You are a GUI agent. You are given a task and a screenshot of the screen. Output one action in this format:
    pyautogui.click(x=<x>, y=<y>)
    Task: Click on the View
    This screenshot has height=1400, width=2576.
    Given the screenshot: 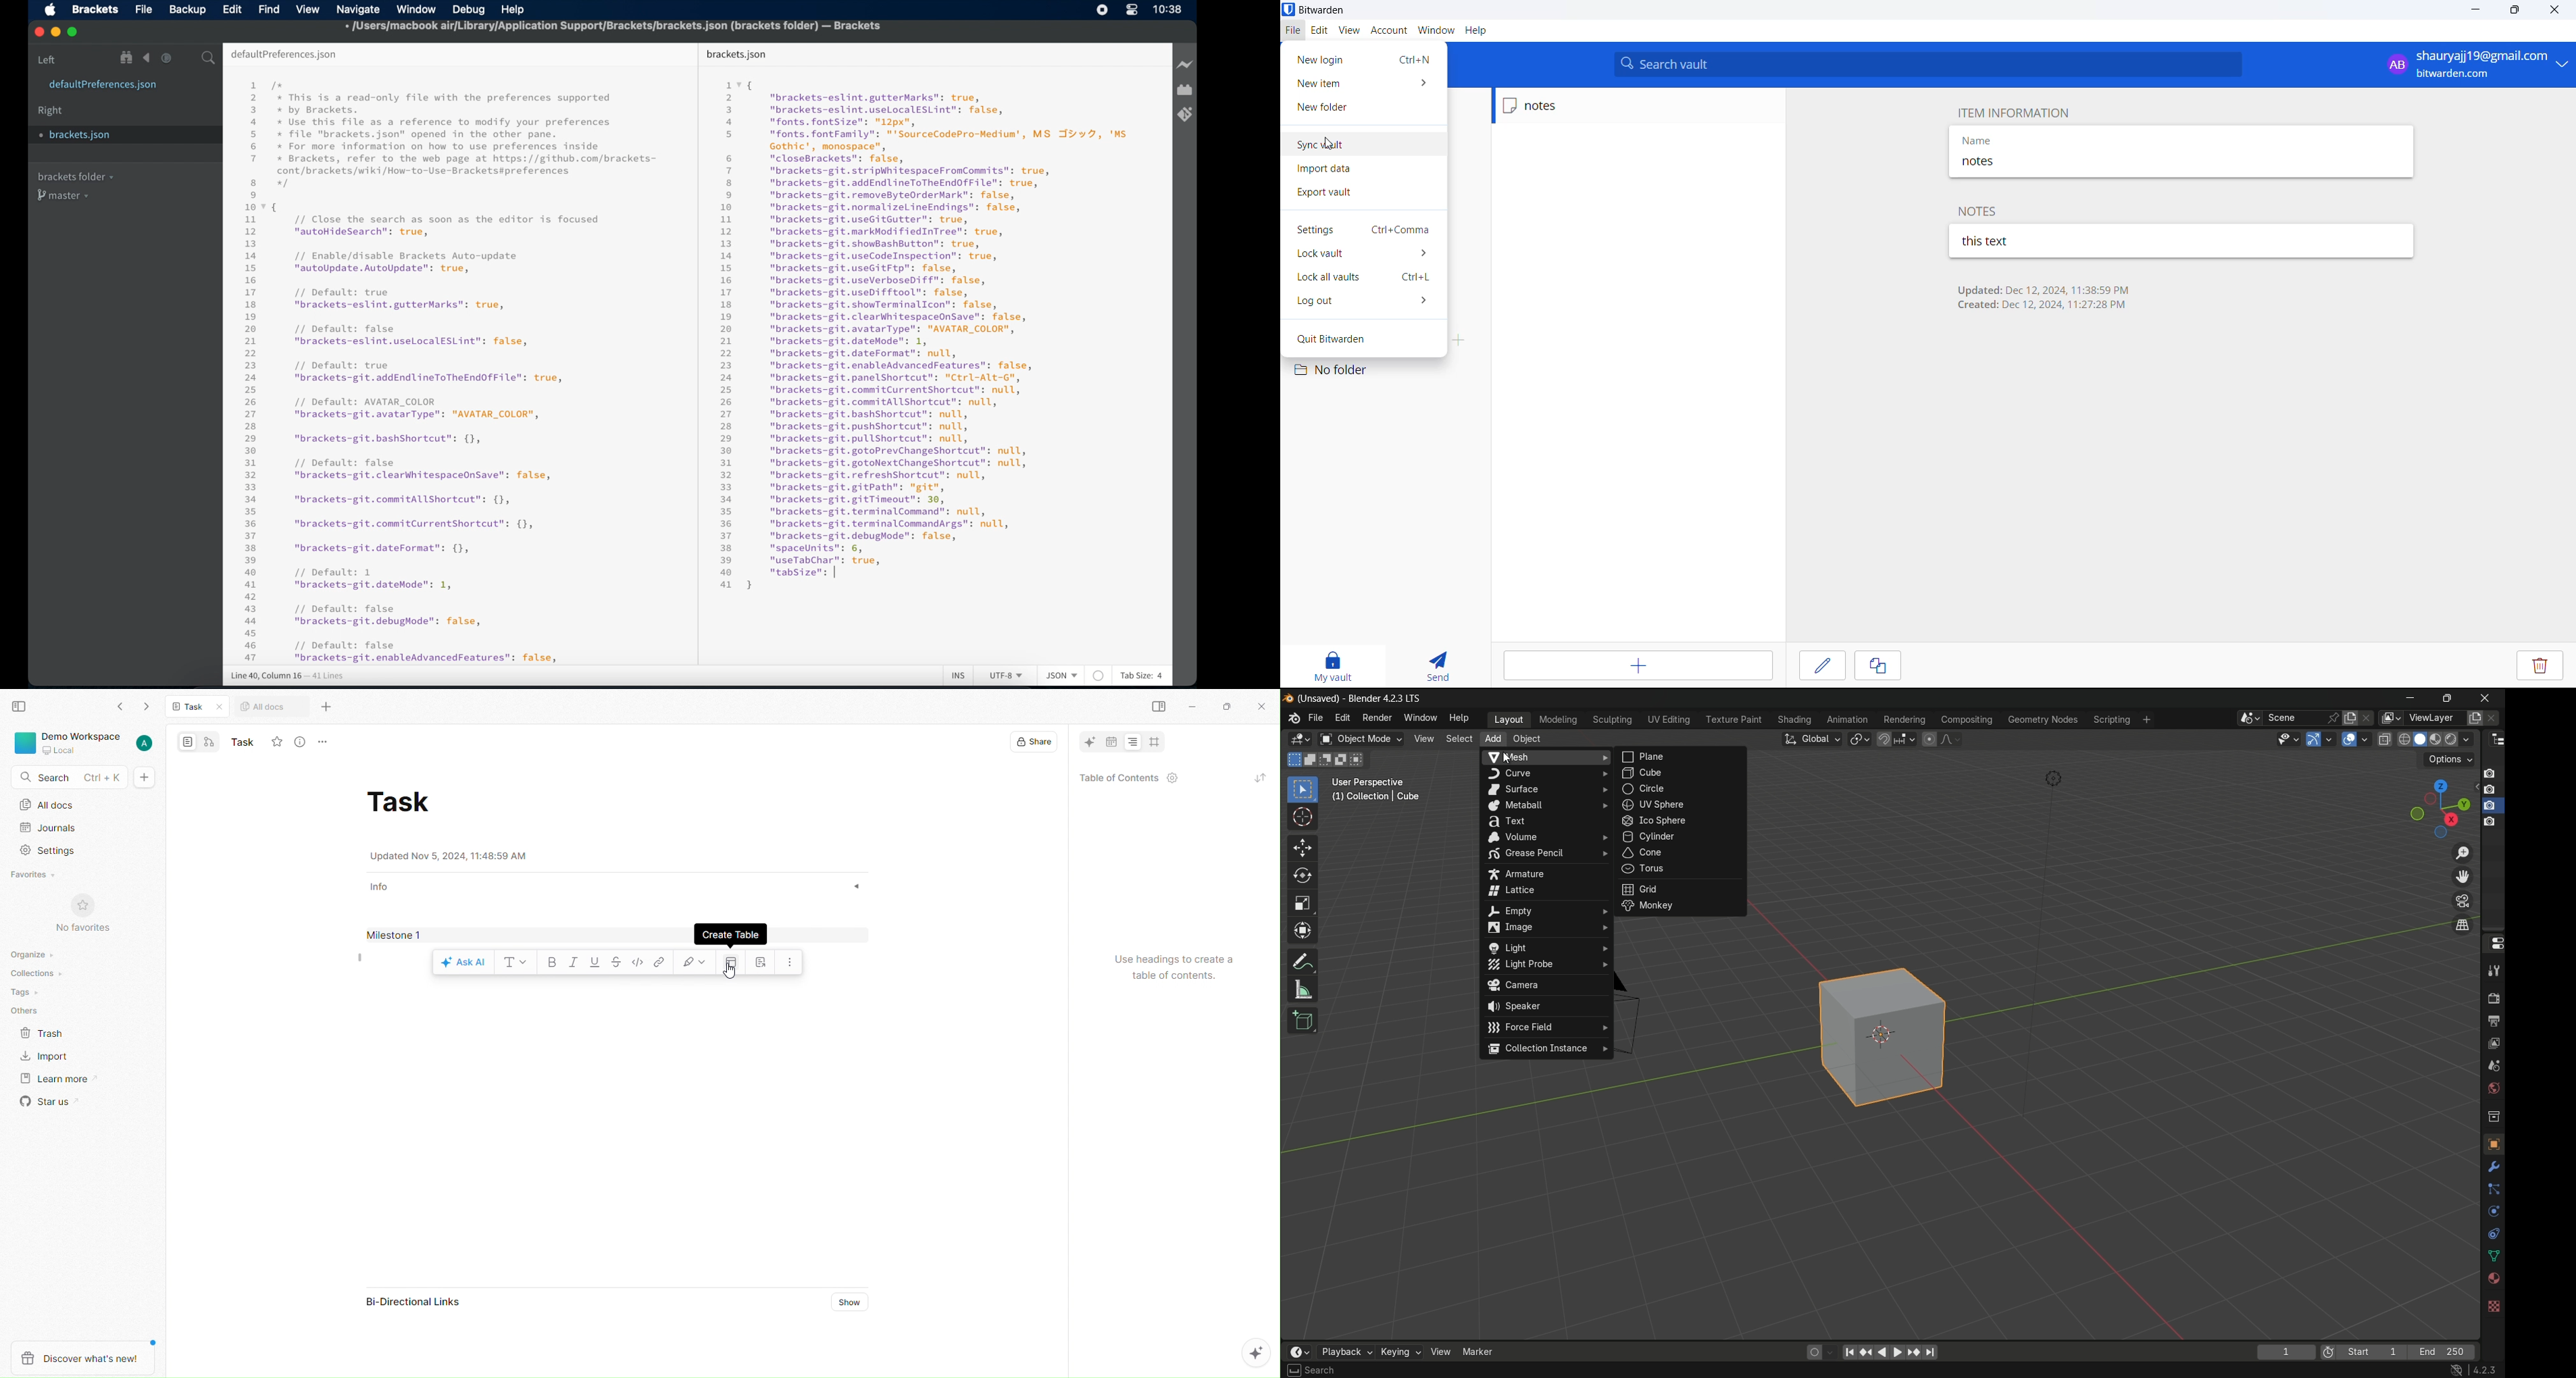 What is the action you would take?
    pyautogui.click(x=17, y=707)
    